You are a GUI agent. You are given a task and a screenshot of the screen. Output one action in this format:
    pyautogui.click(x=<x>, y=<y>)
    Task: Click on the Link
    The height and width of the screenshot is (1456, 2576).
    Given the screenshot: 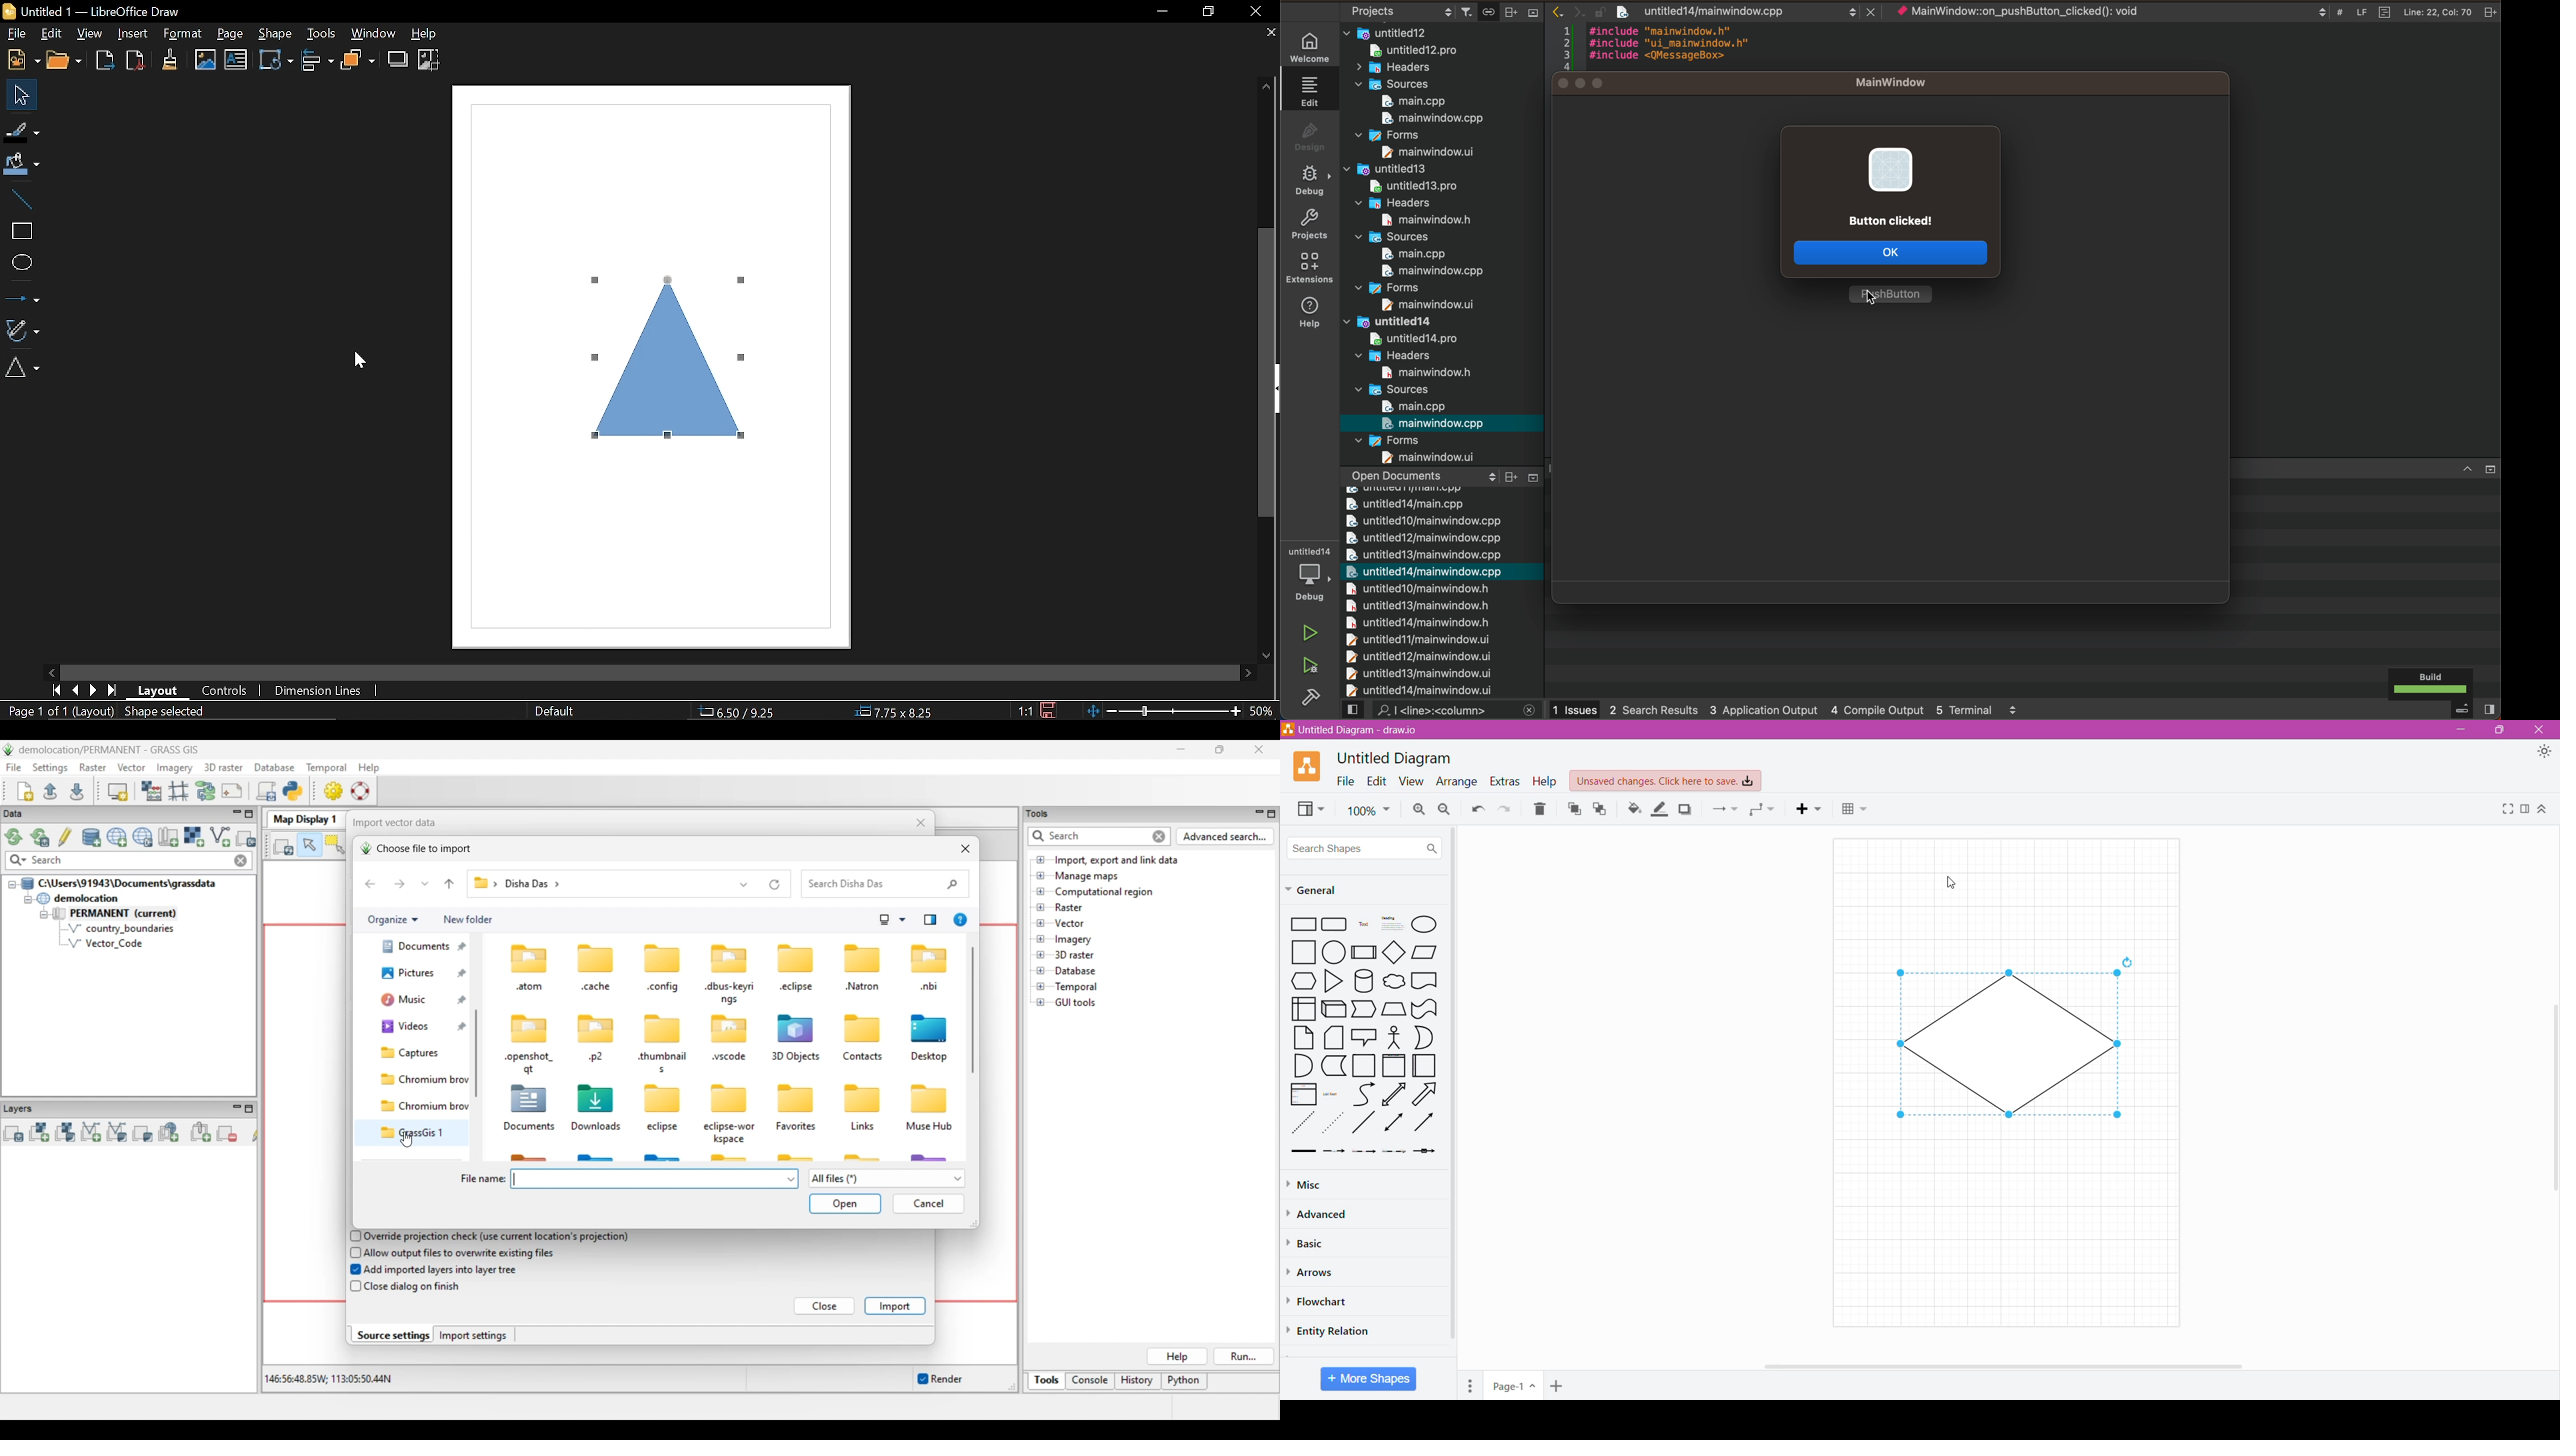 What is the action you would take?
    pyautogui.click(x=1303, y=1152)
    